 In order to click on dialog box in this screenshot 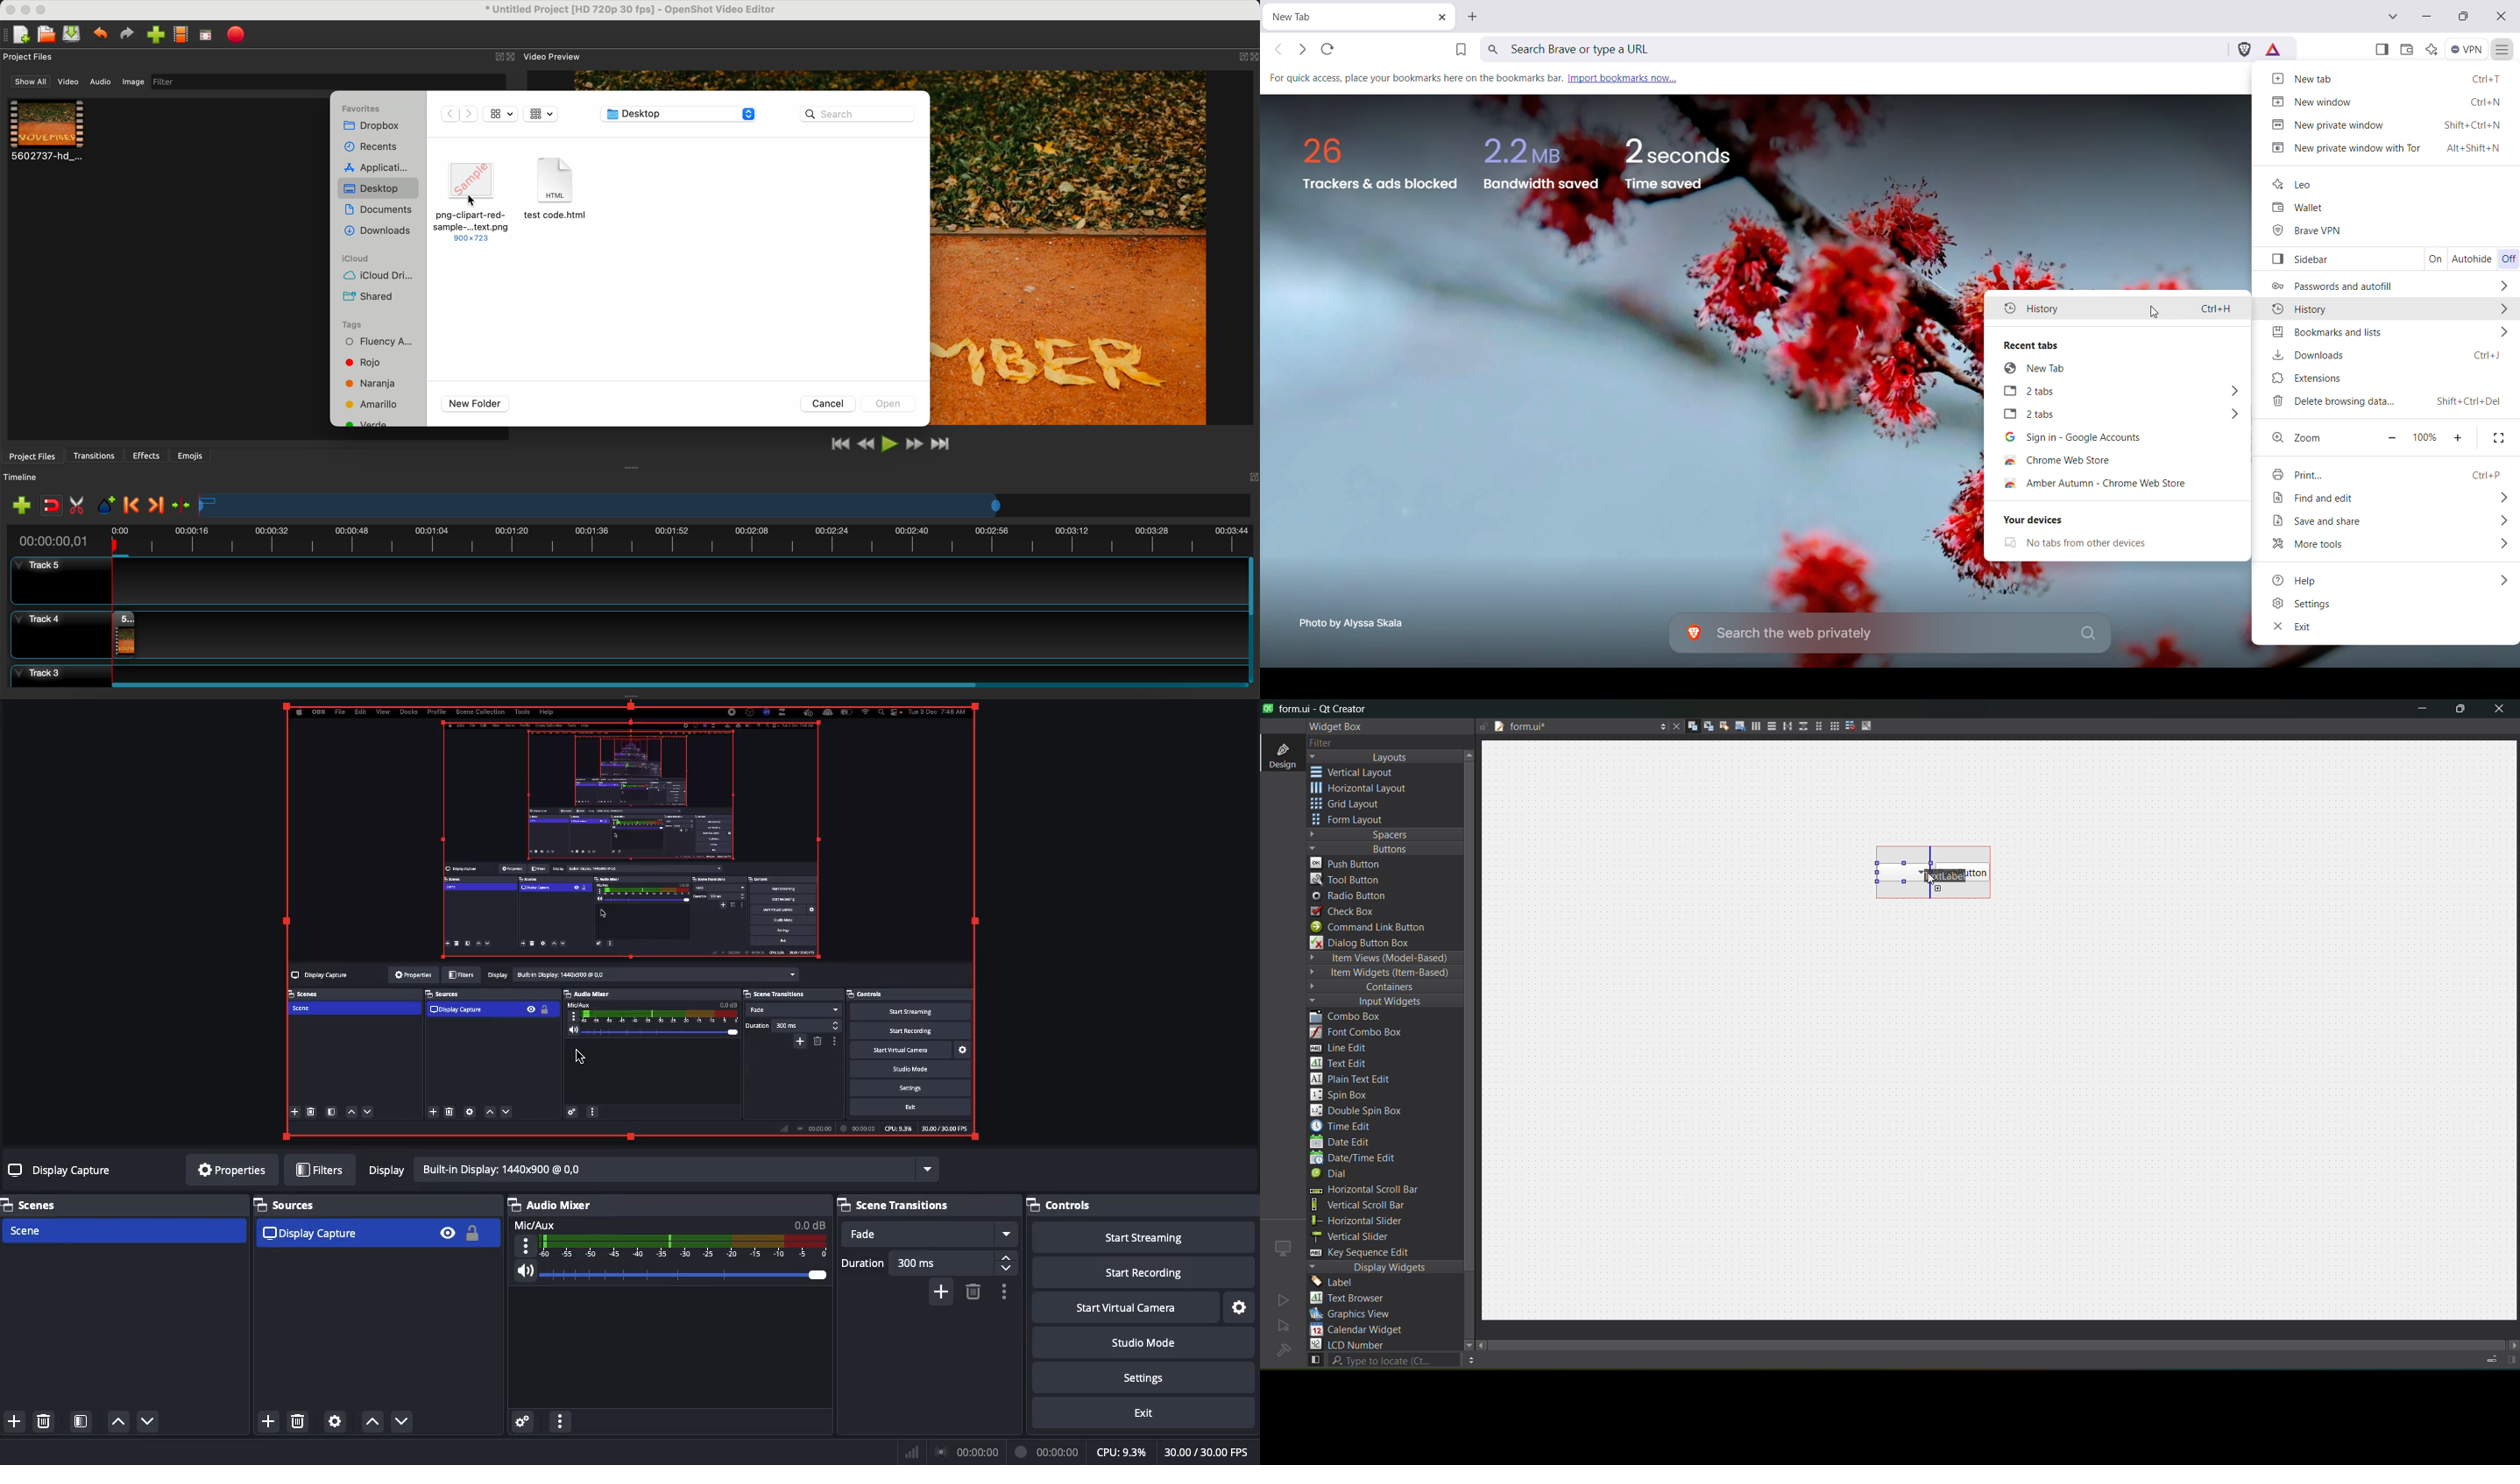, I will do `click(1370, 943)`.